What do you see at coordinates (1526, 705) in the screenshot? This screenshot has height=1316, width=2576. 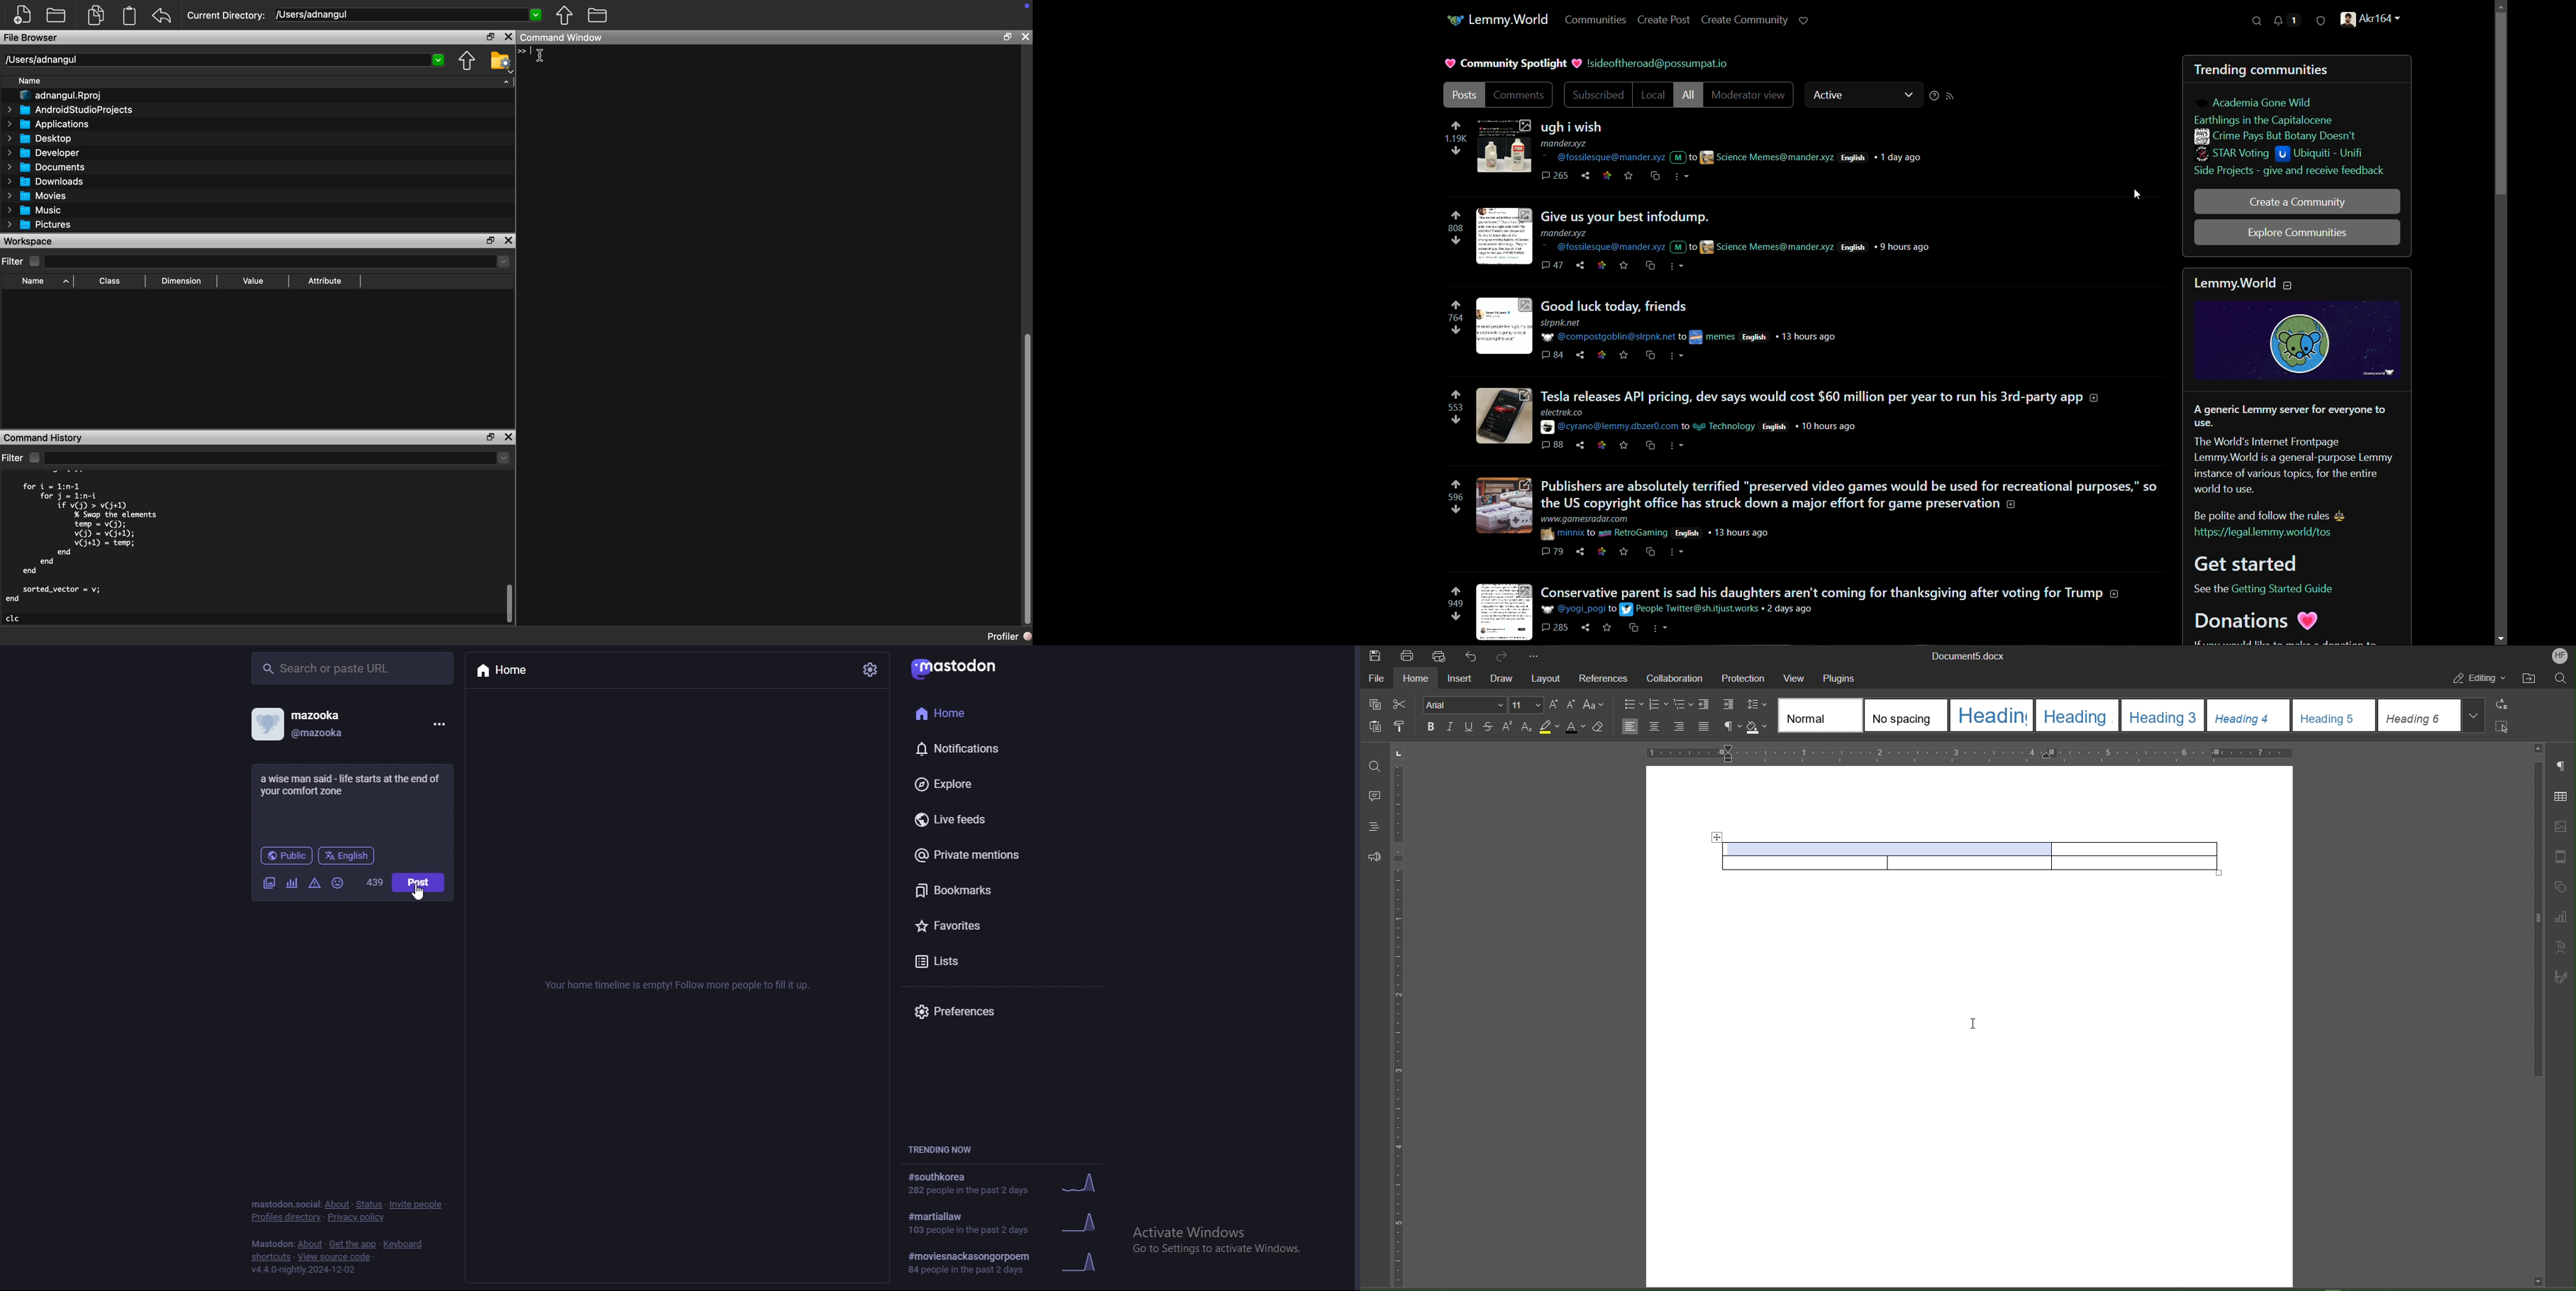 I see `Font Size` at bounding box center [1526, 705].